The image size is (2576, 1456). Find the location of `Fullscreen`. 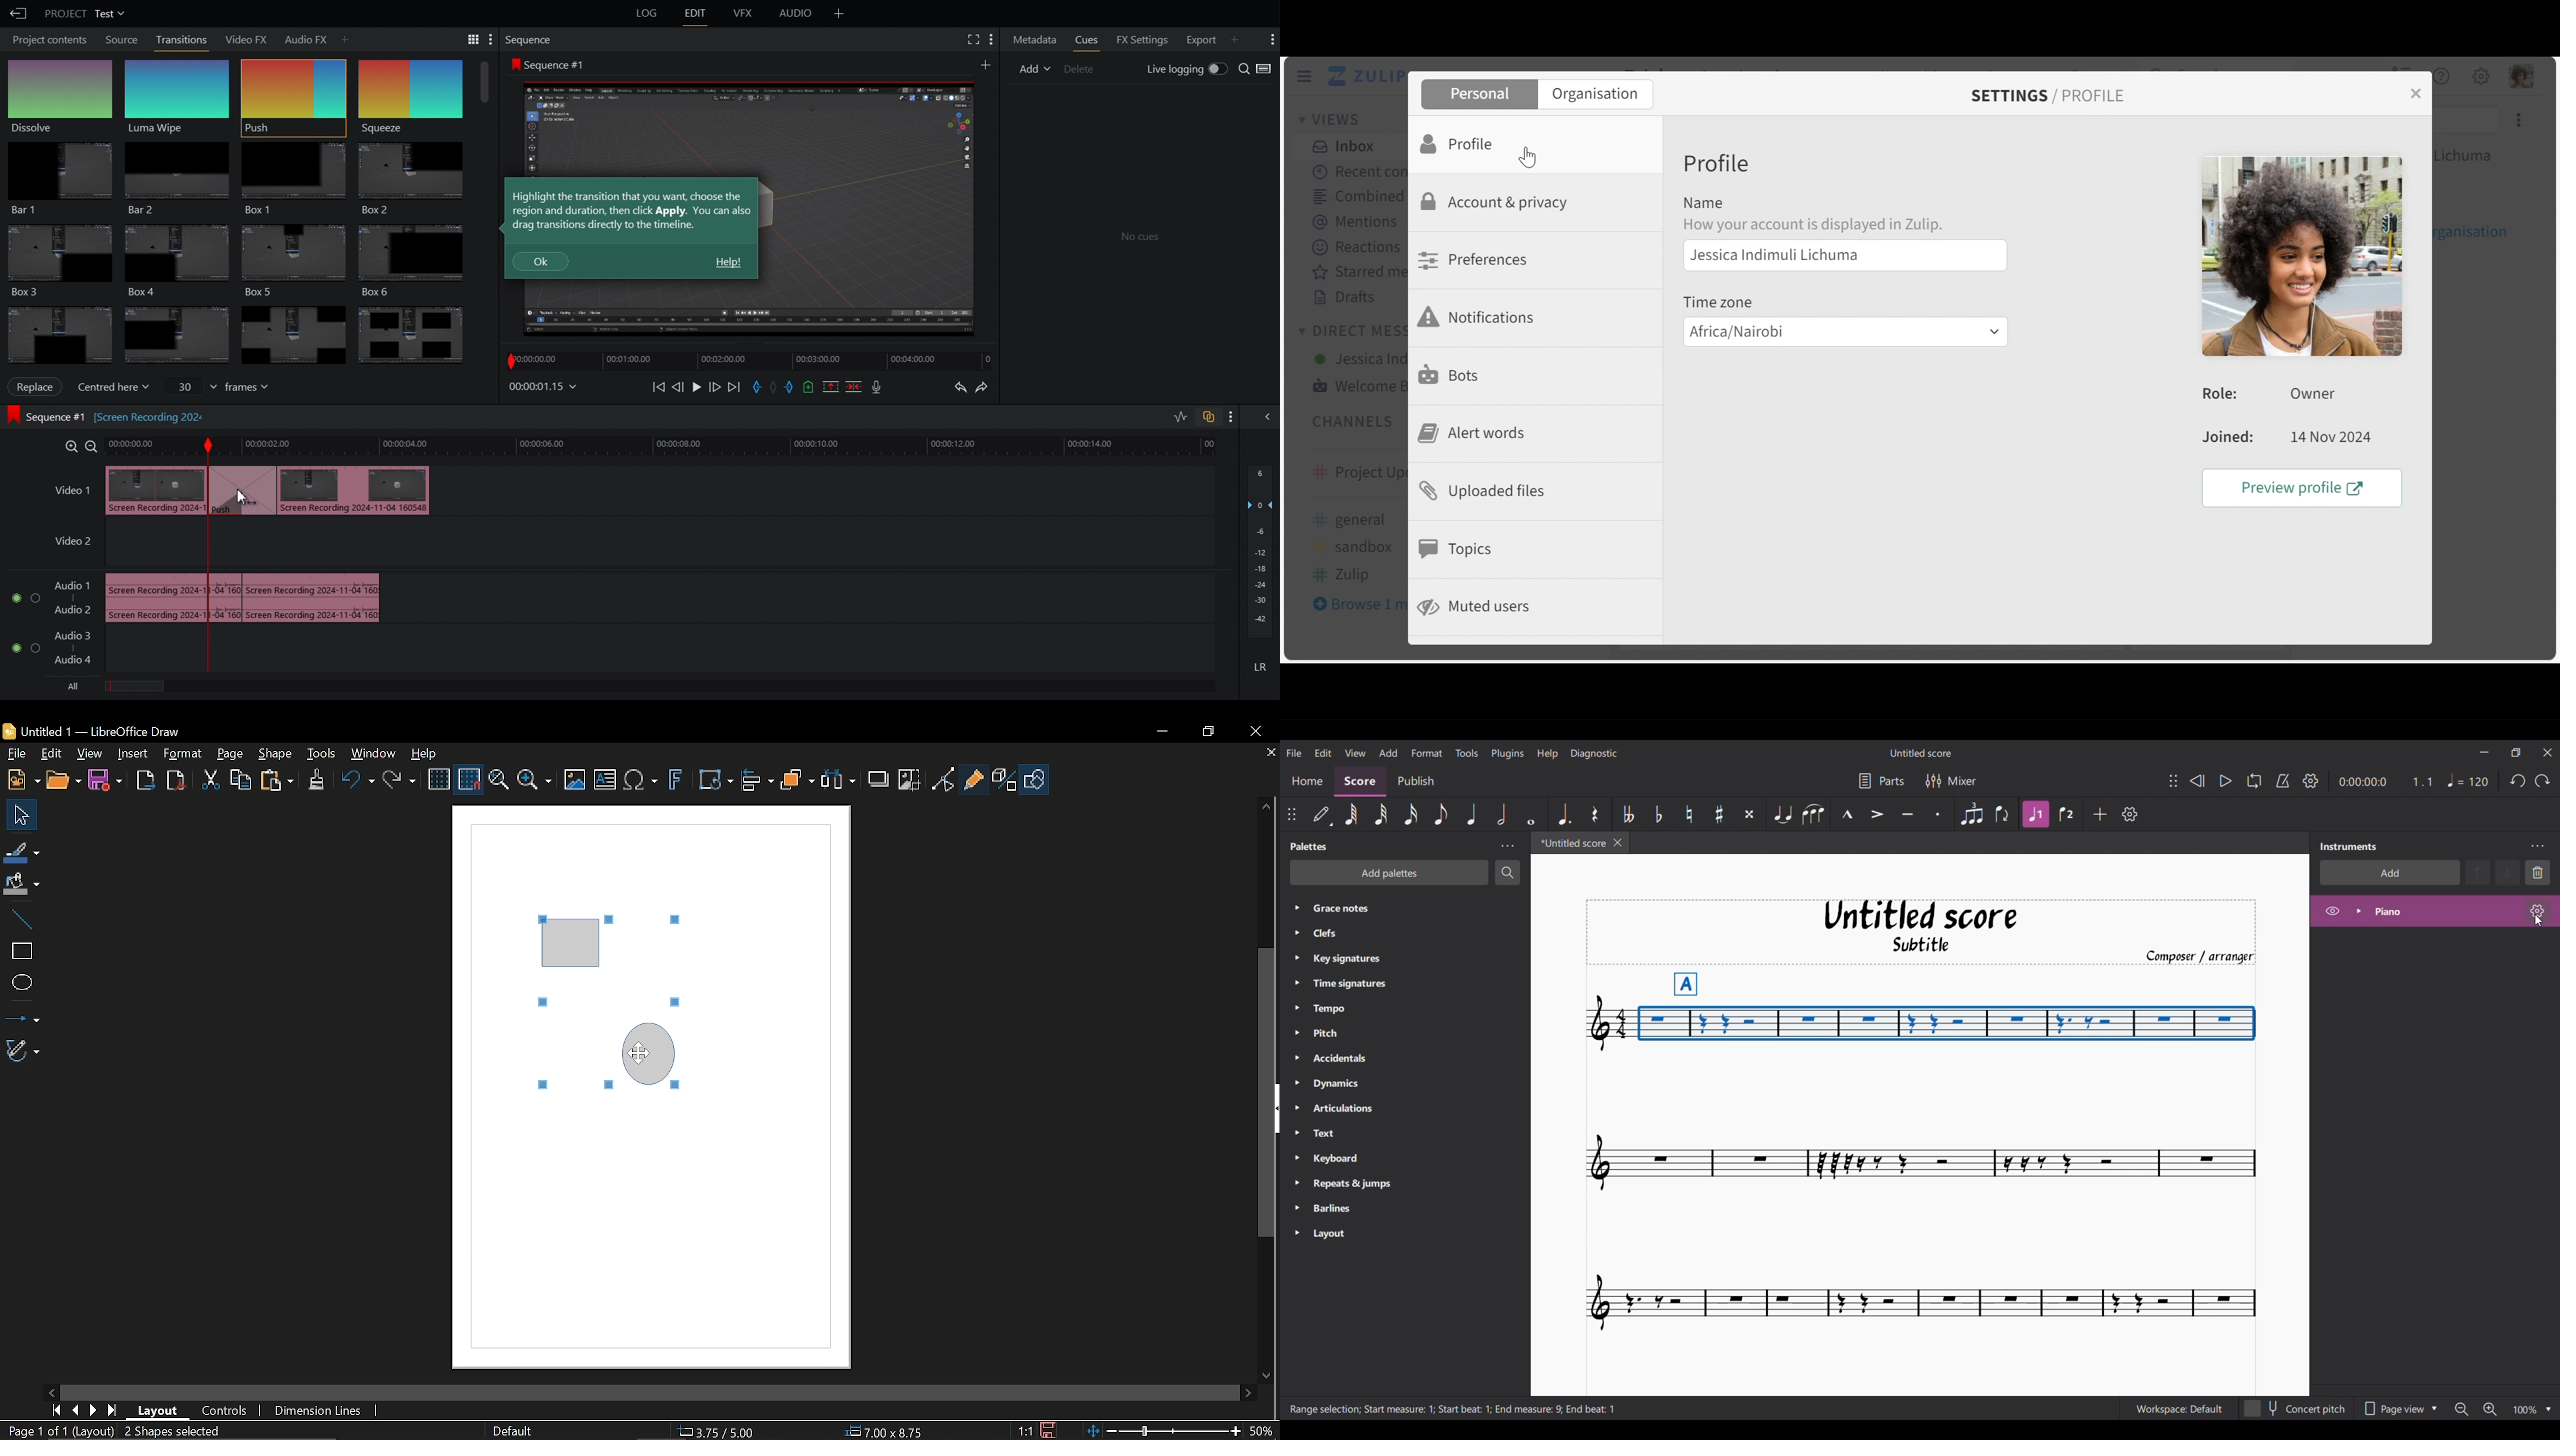

Fullscreen is located at coordinates (971, 38).